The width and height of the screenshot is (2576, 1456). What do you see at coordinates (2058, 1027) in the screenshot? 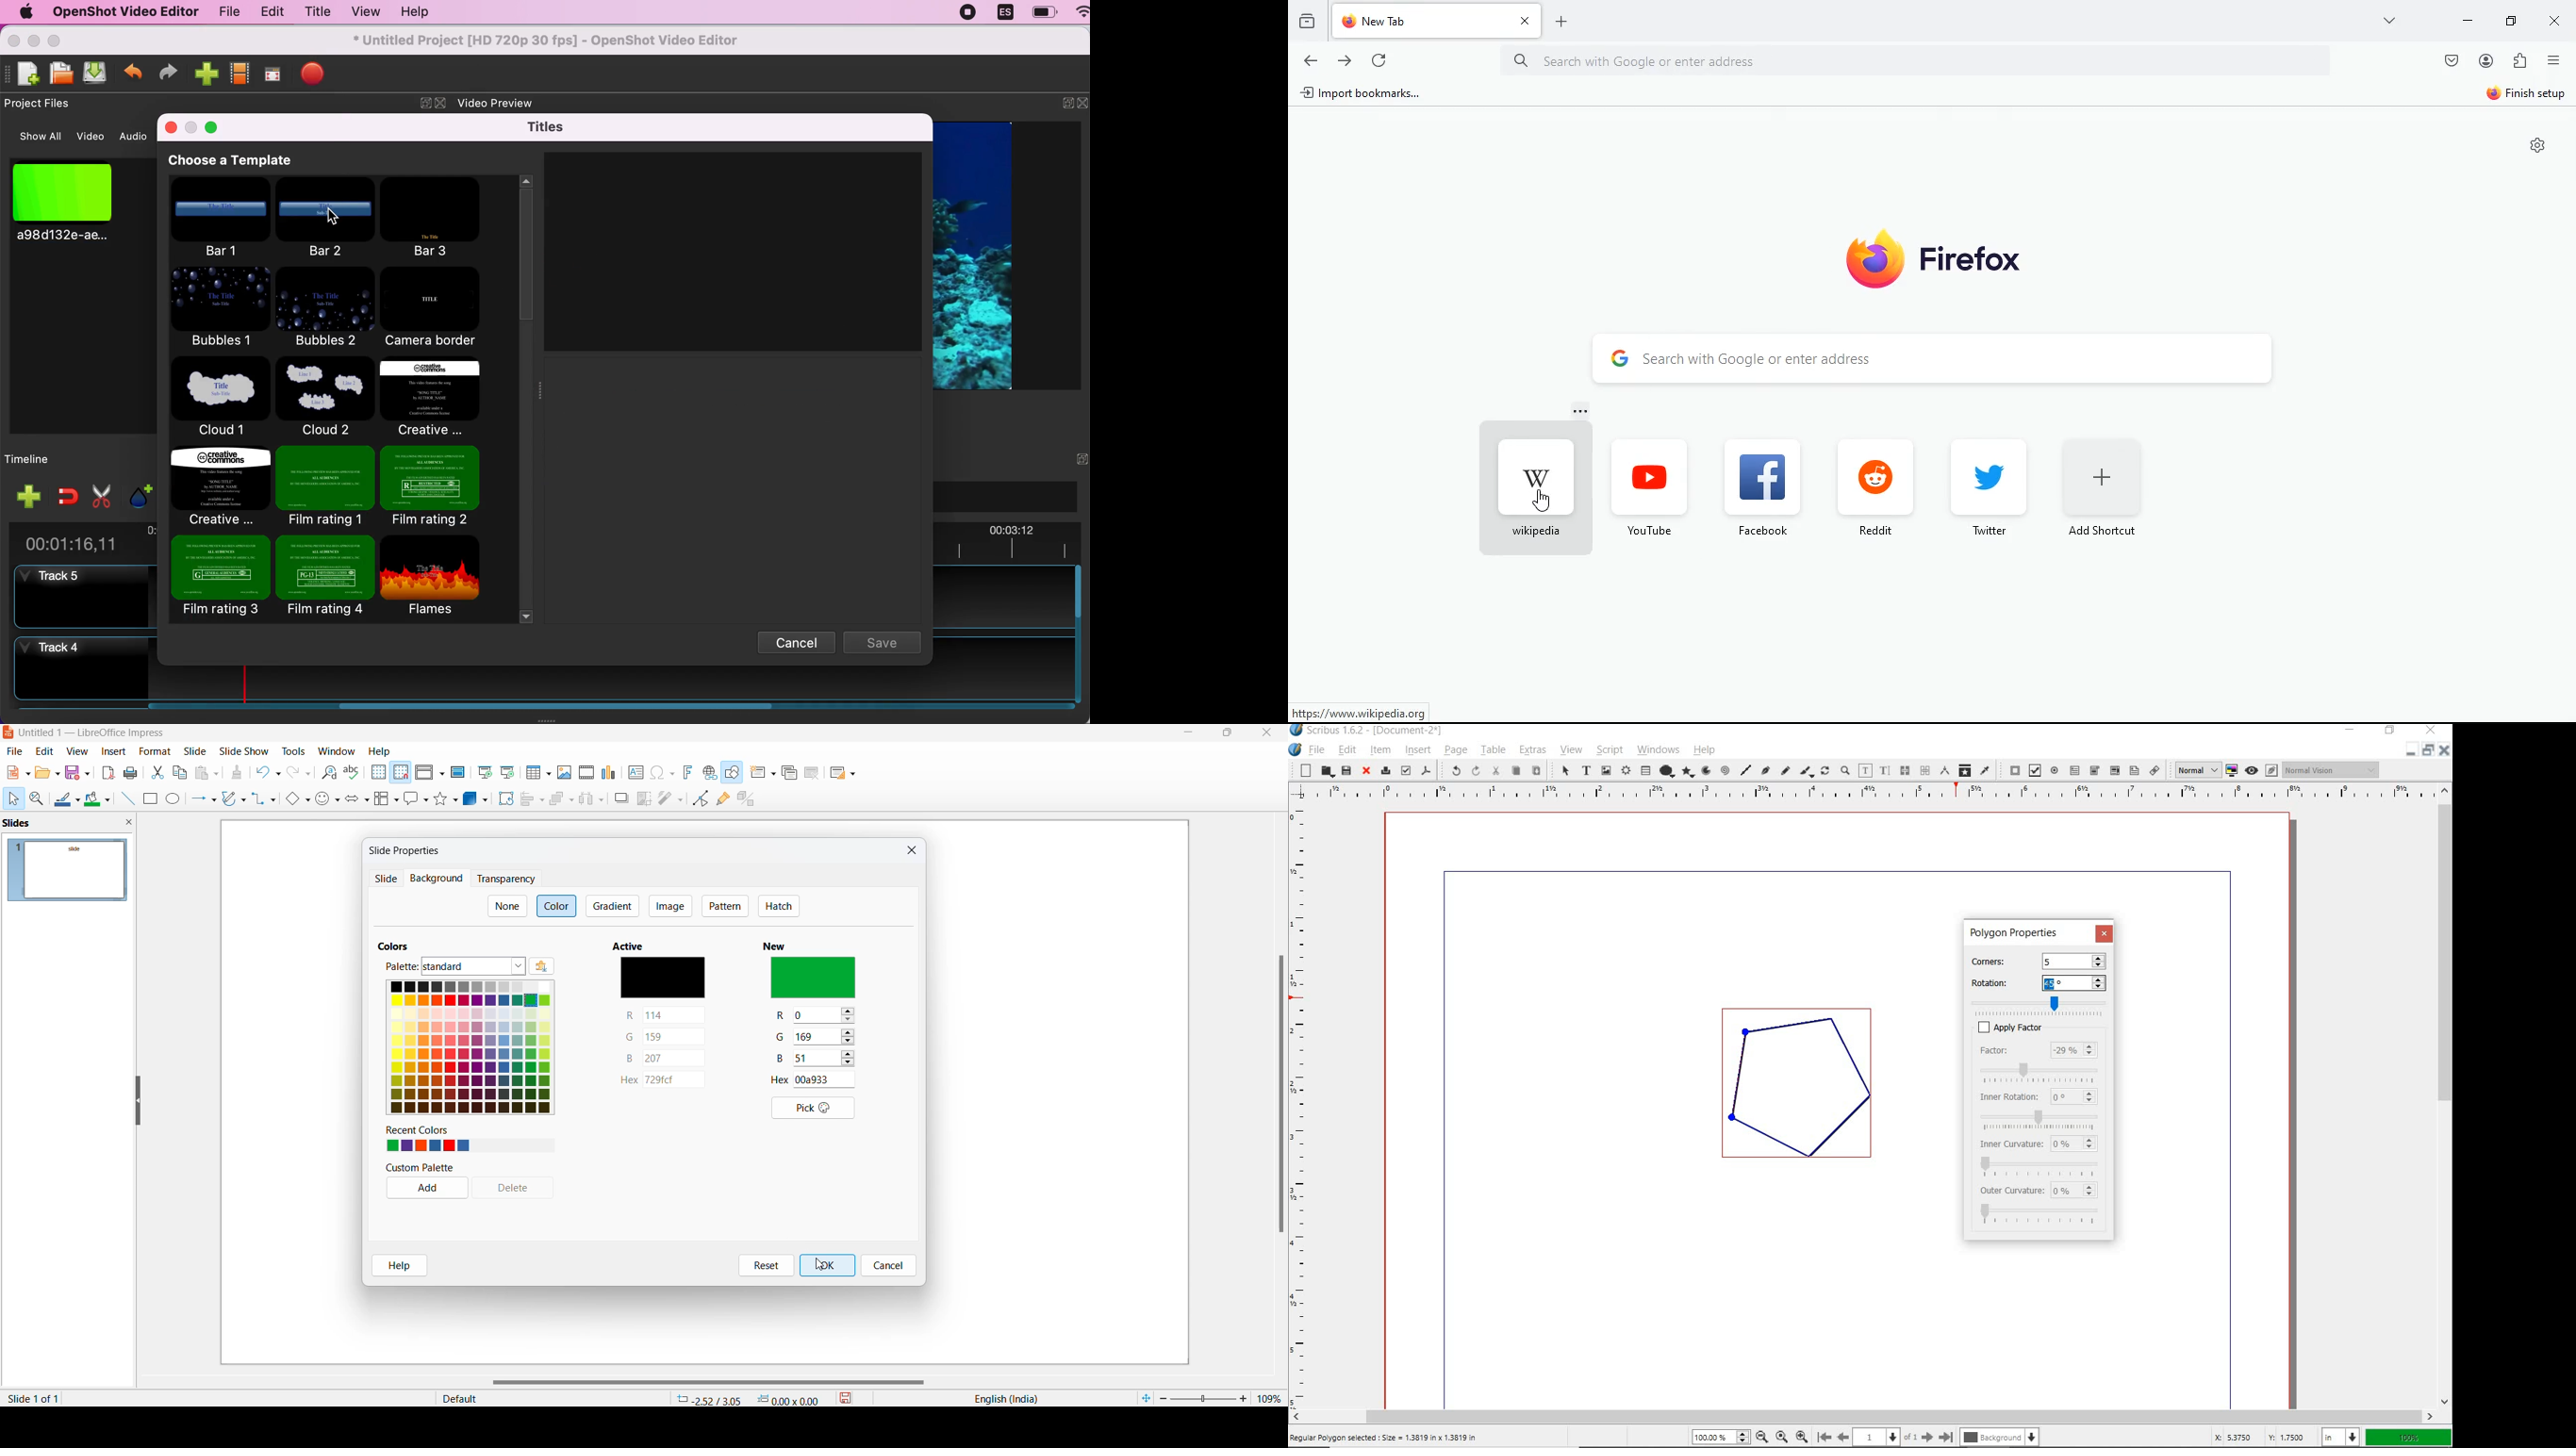
I see `APPLY FACTOR` at bounding box center [2058, 1027].